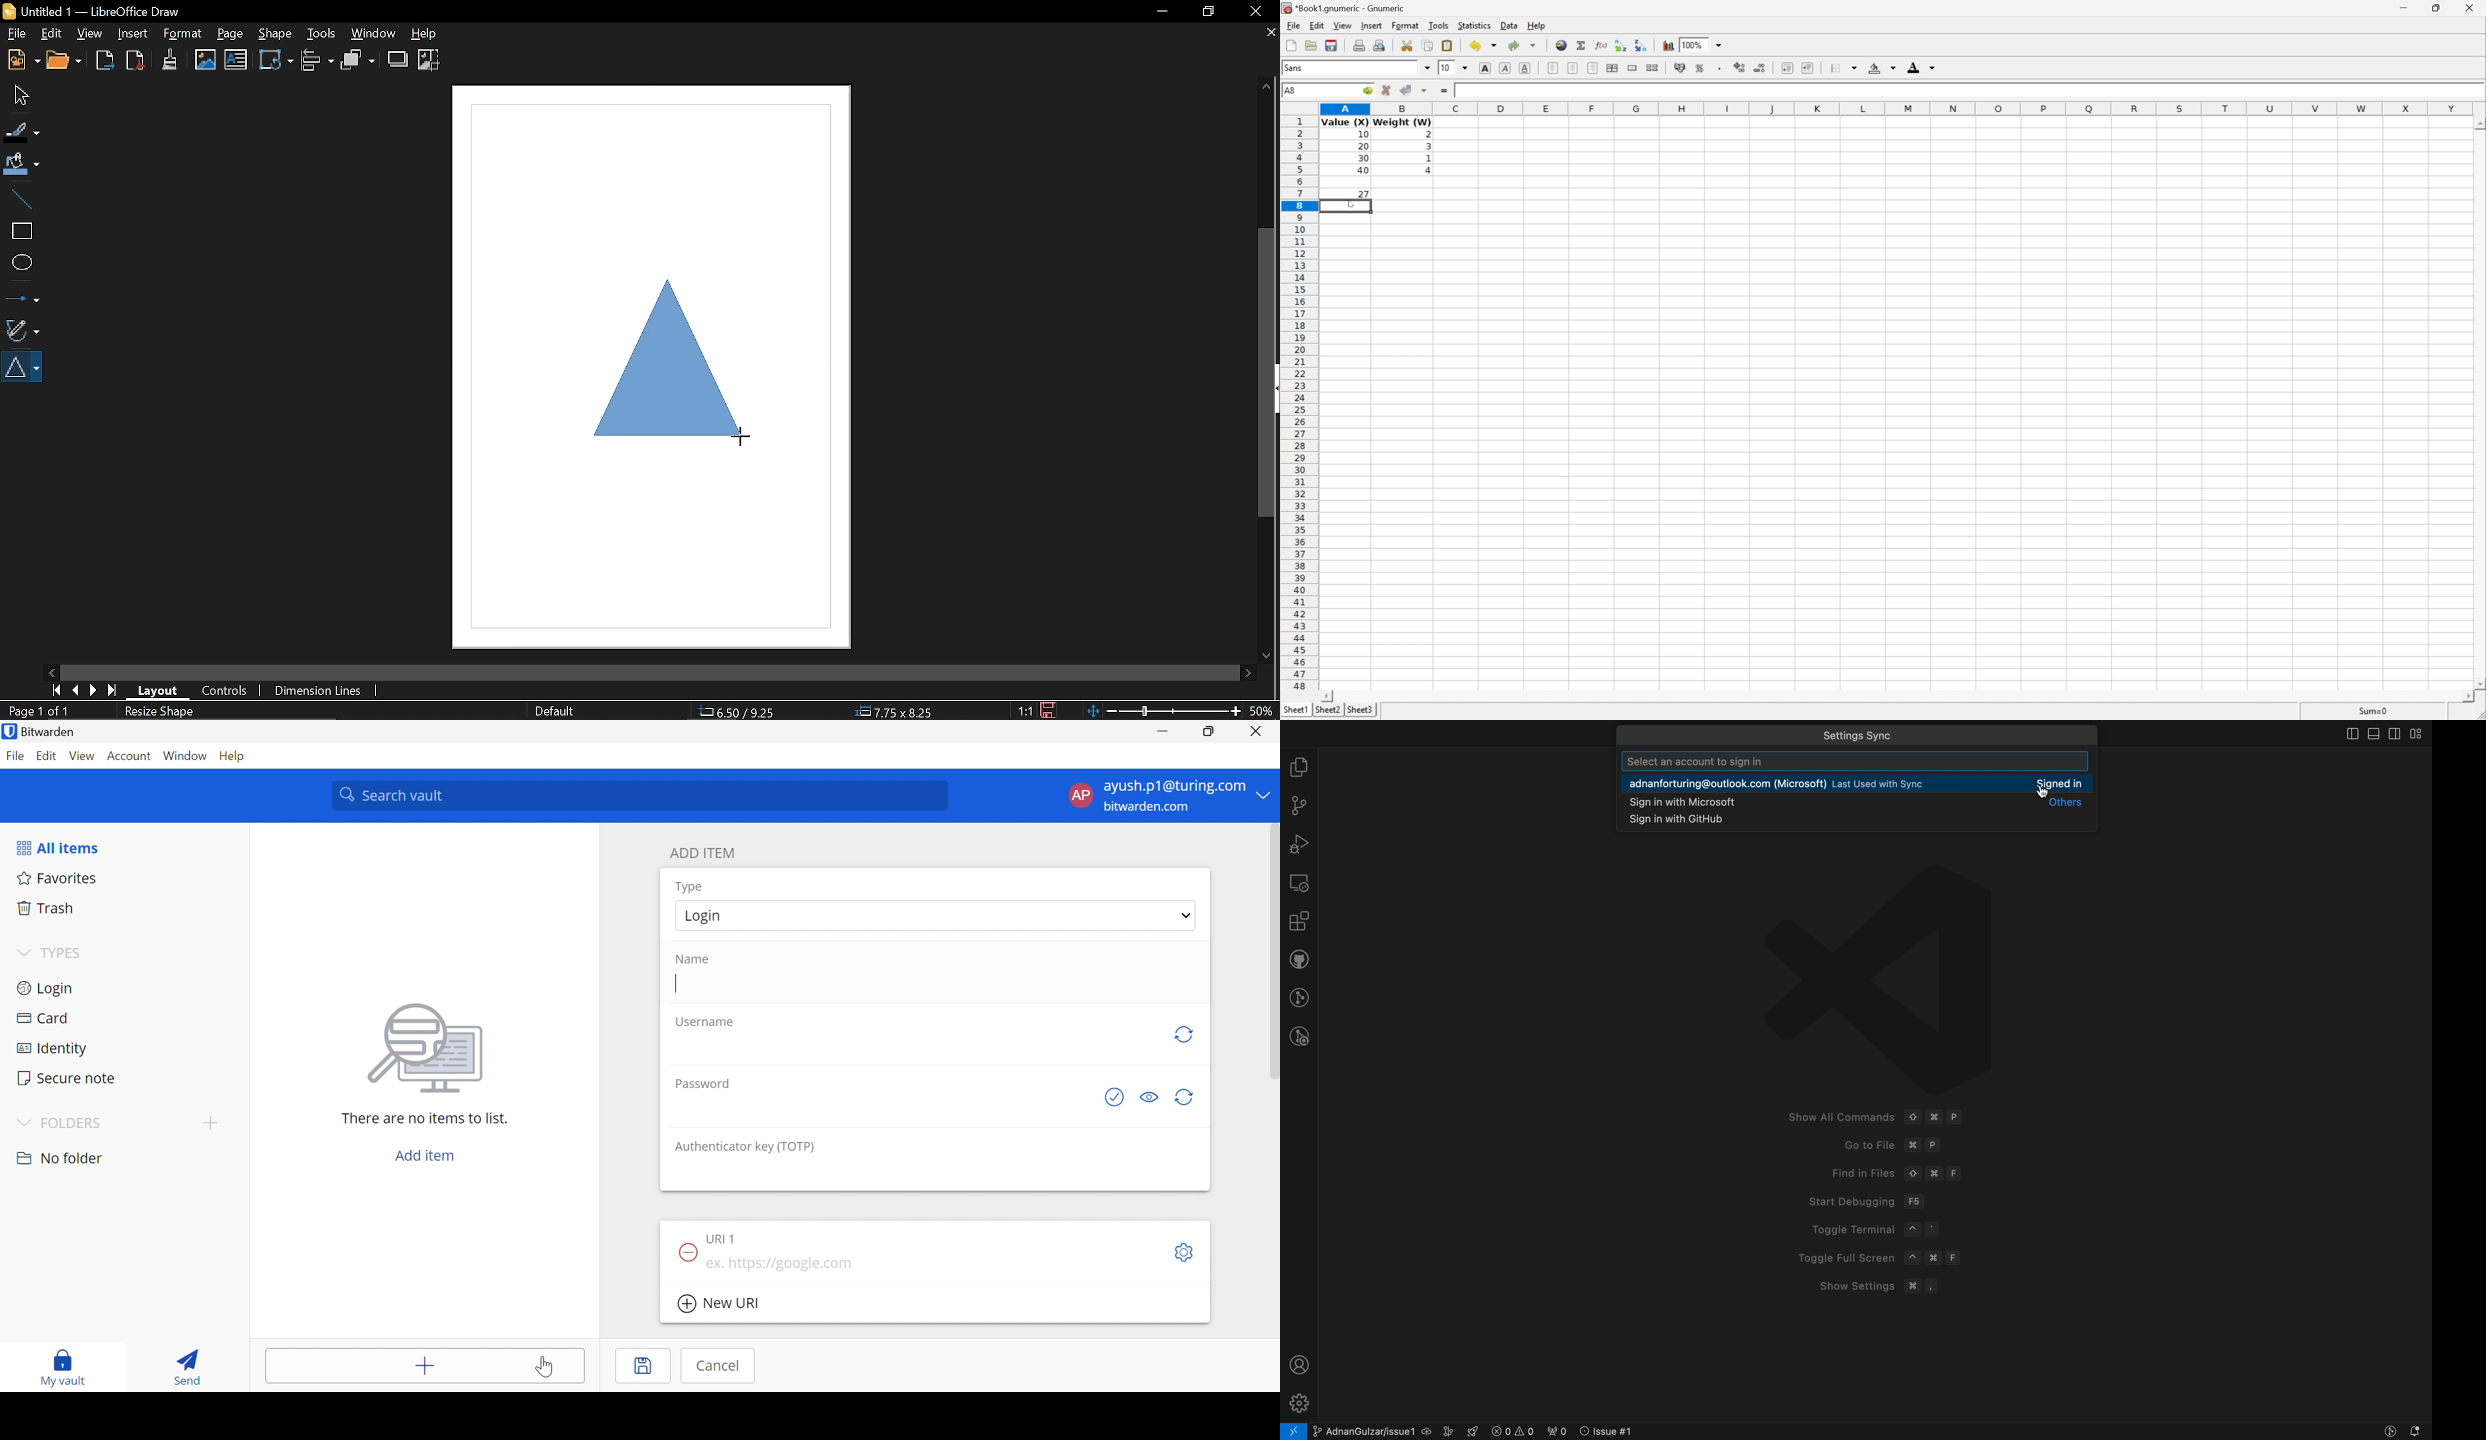 The width and height of the screenshot is (2492, 1456). I want to click on Identity, so click(47, 1050).